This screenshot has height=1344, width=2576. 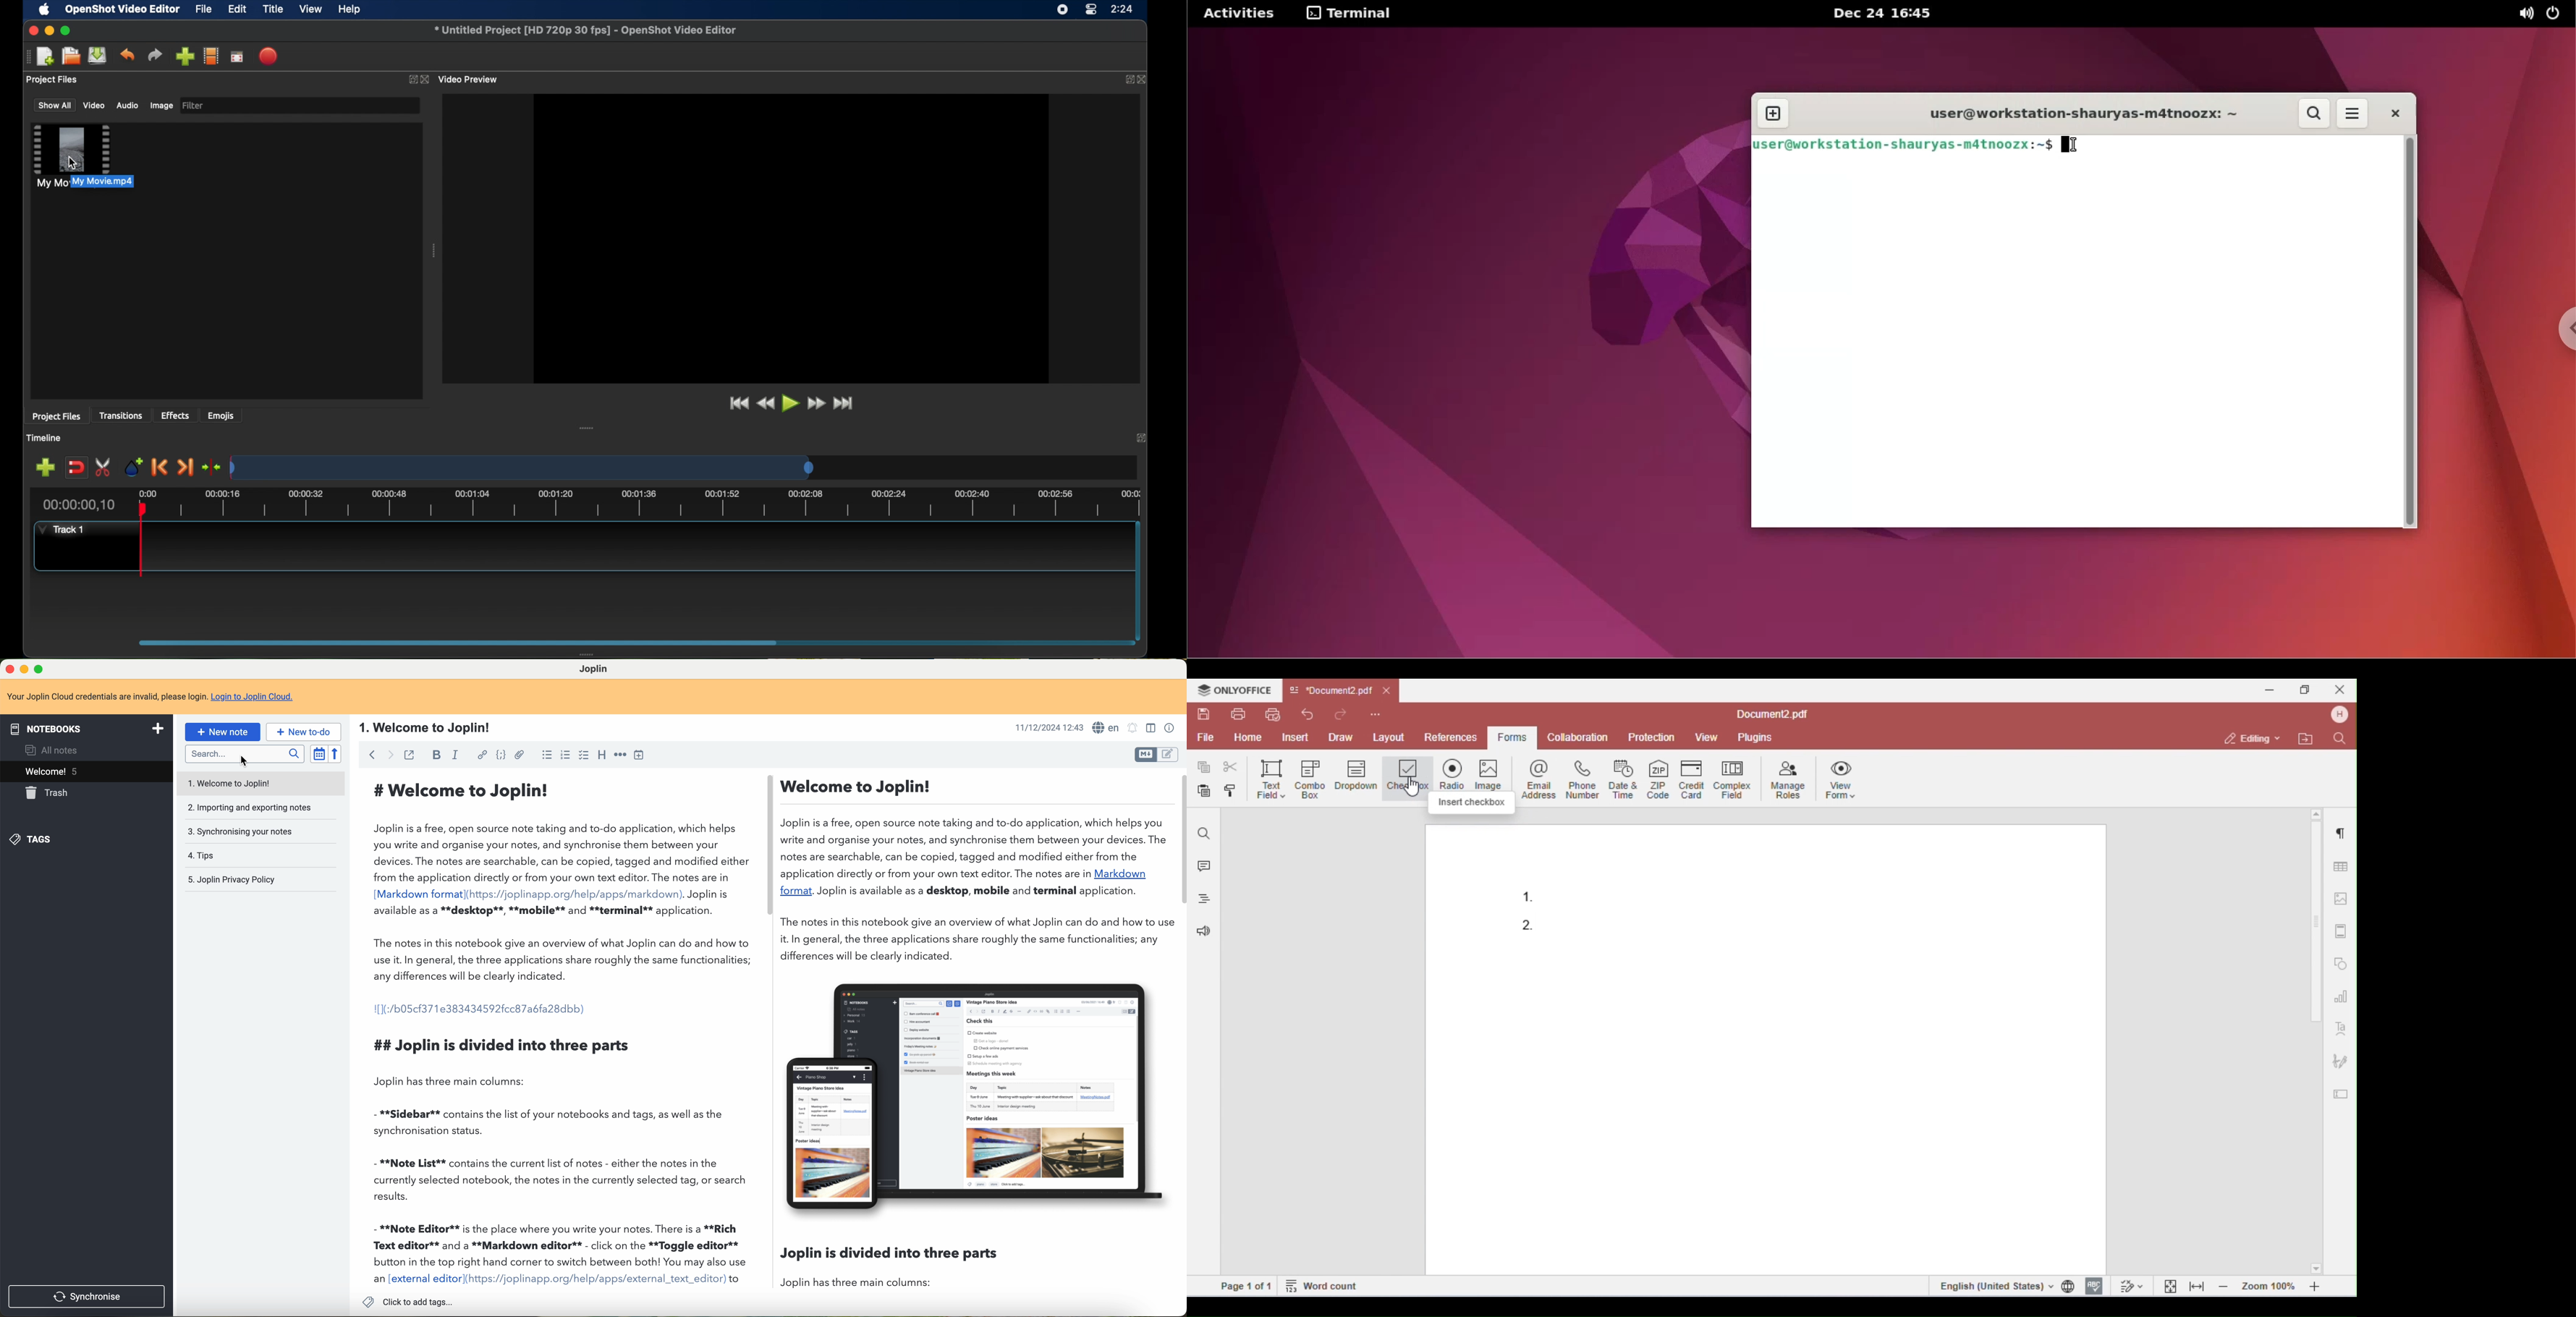 What do you see at coordinates (1145, 755) in the screenshot?
I see `toggle editors` at bounding box center [1145, 755].